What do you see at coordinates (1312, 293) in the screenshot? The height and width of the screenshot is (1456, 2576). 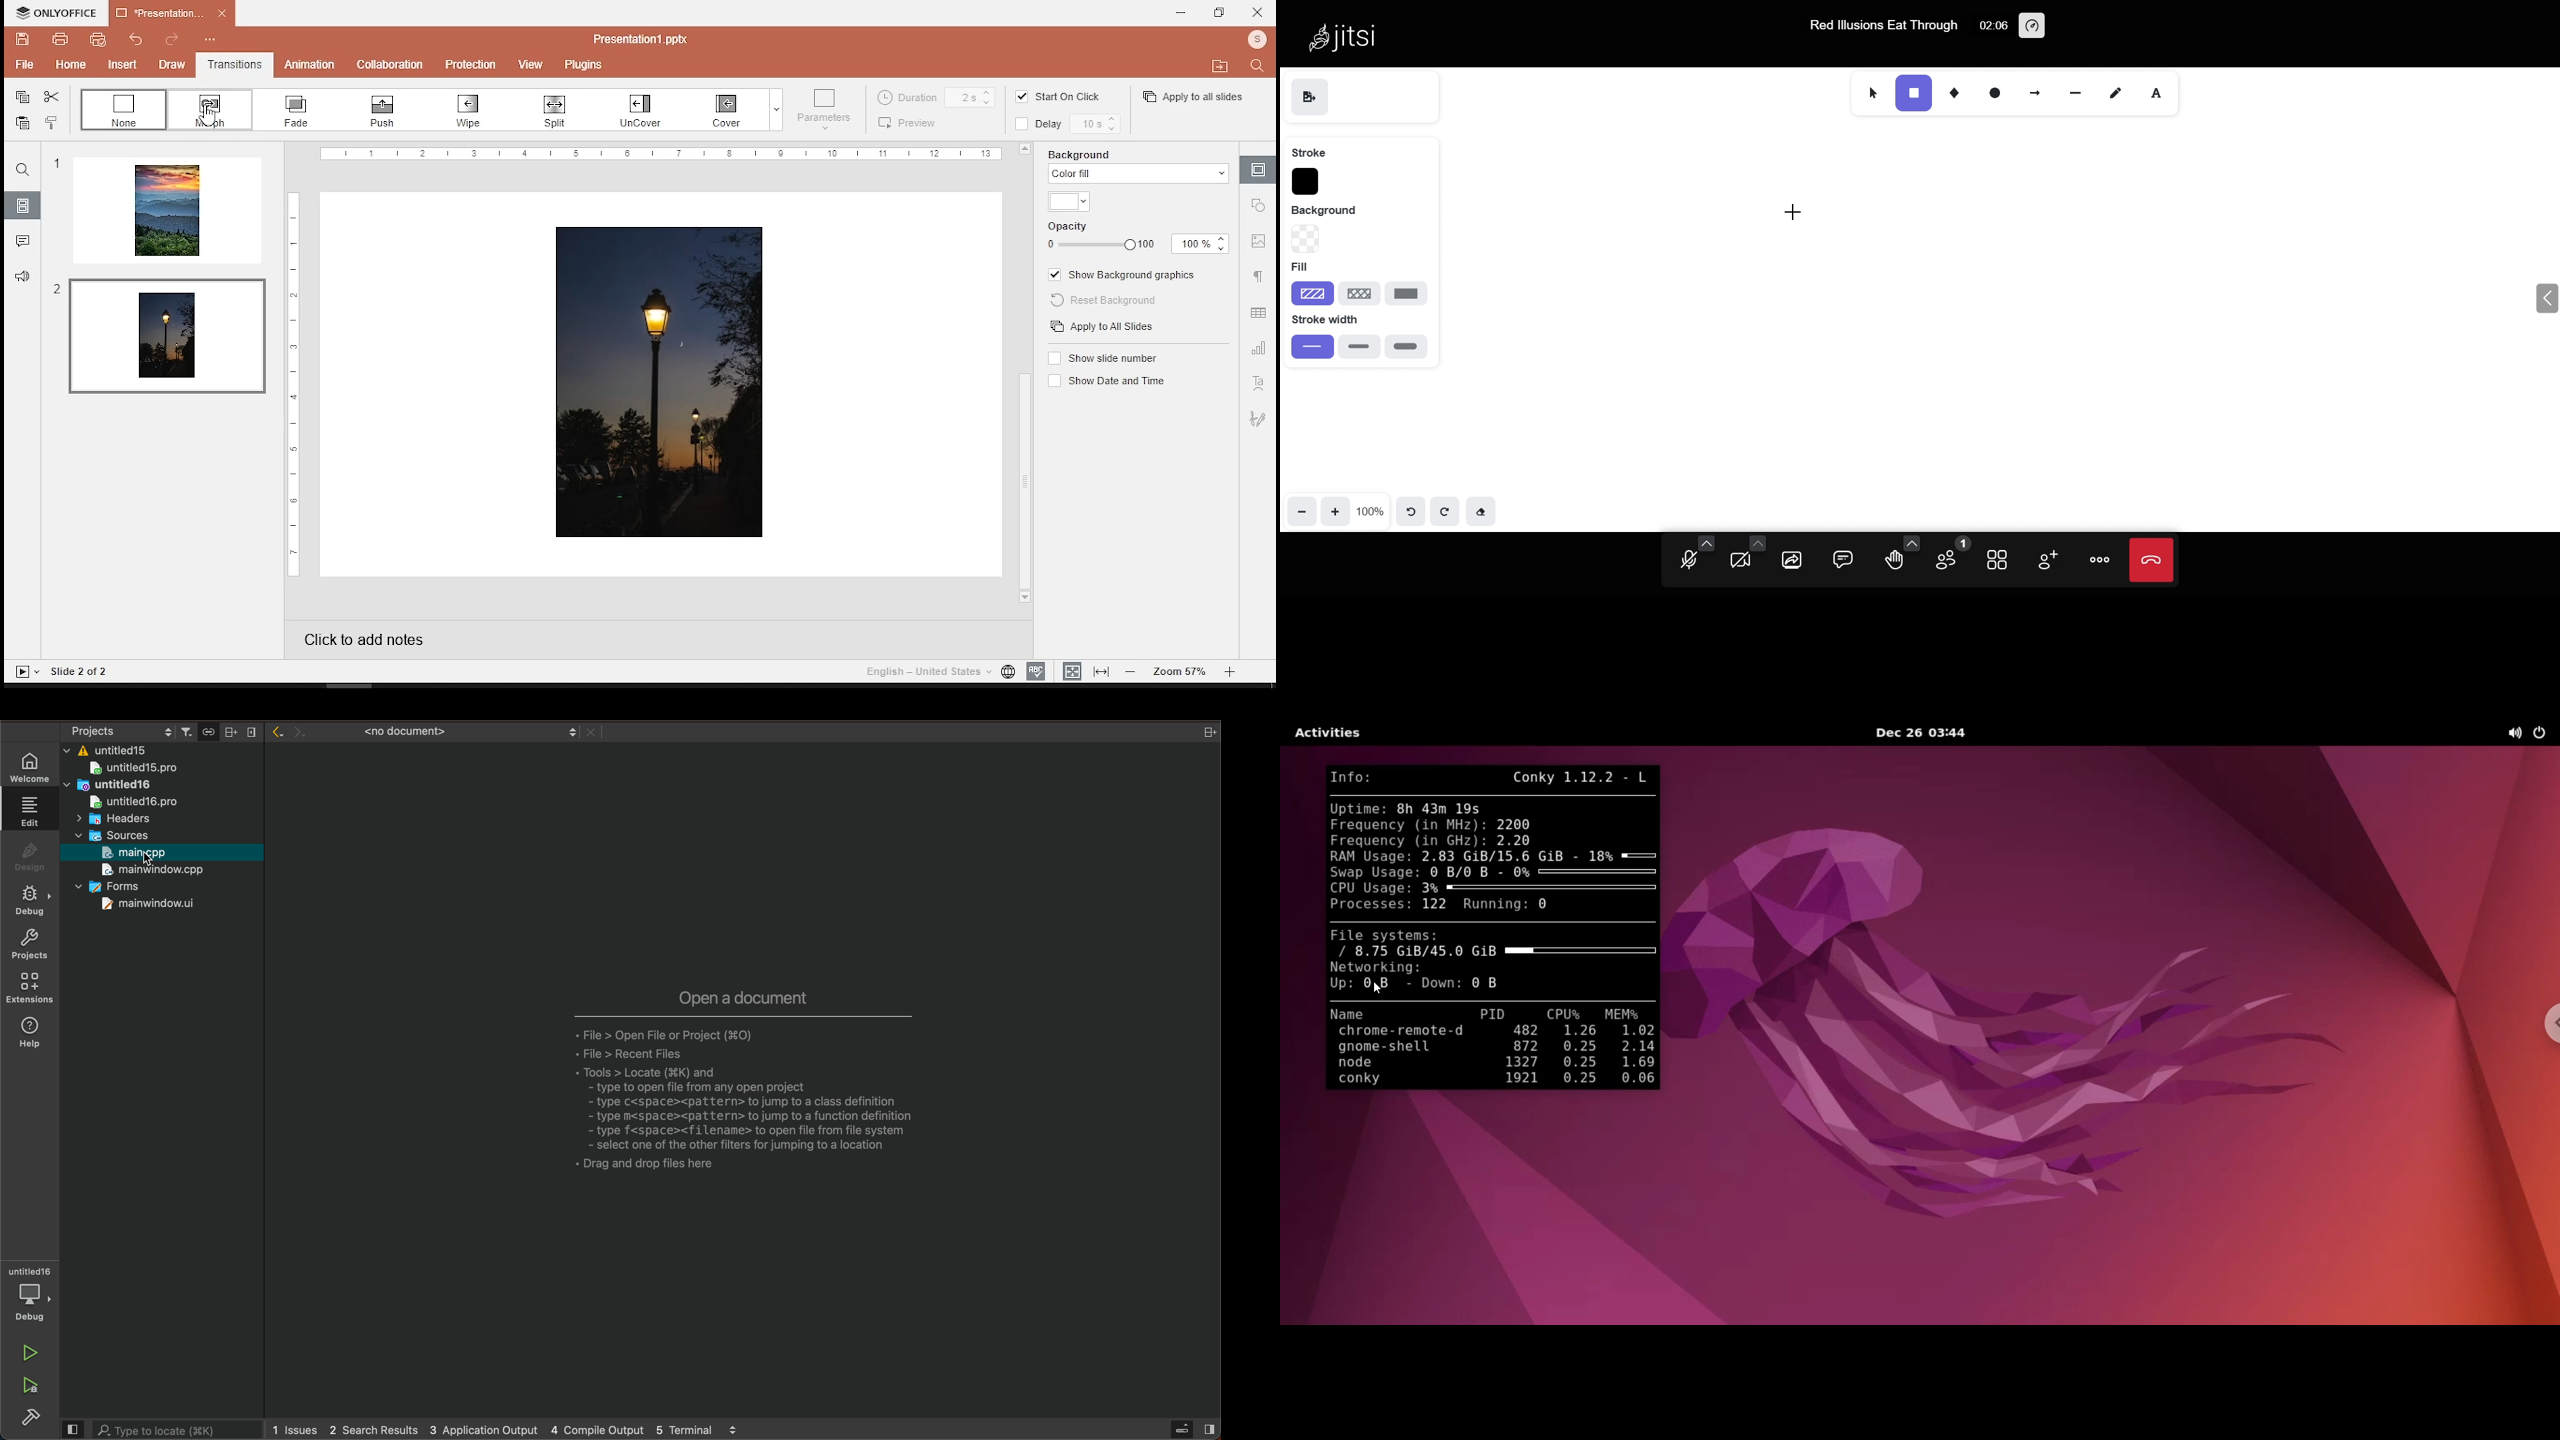 I see `hatchure` at bounding box center [1312, 293].